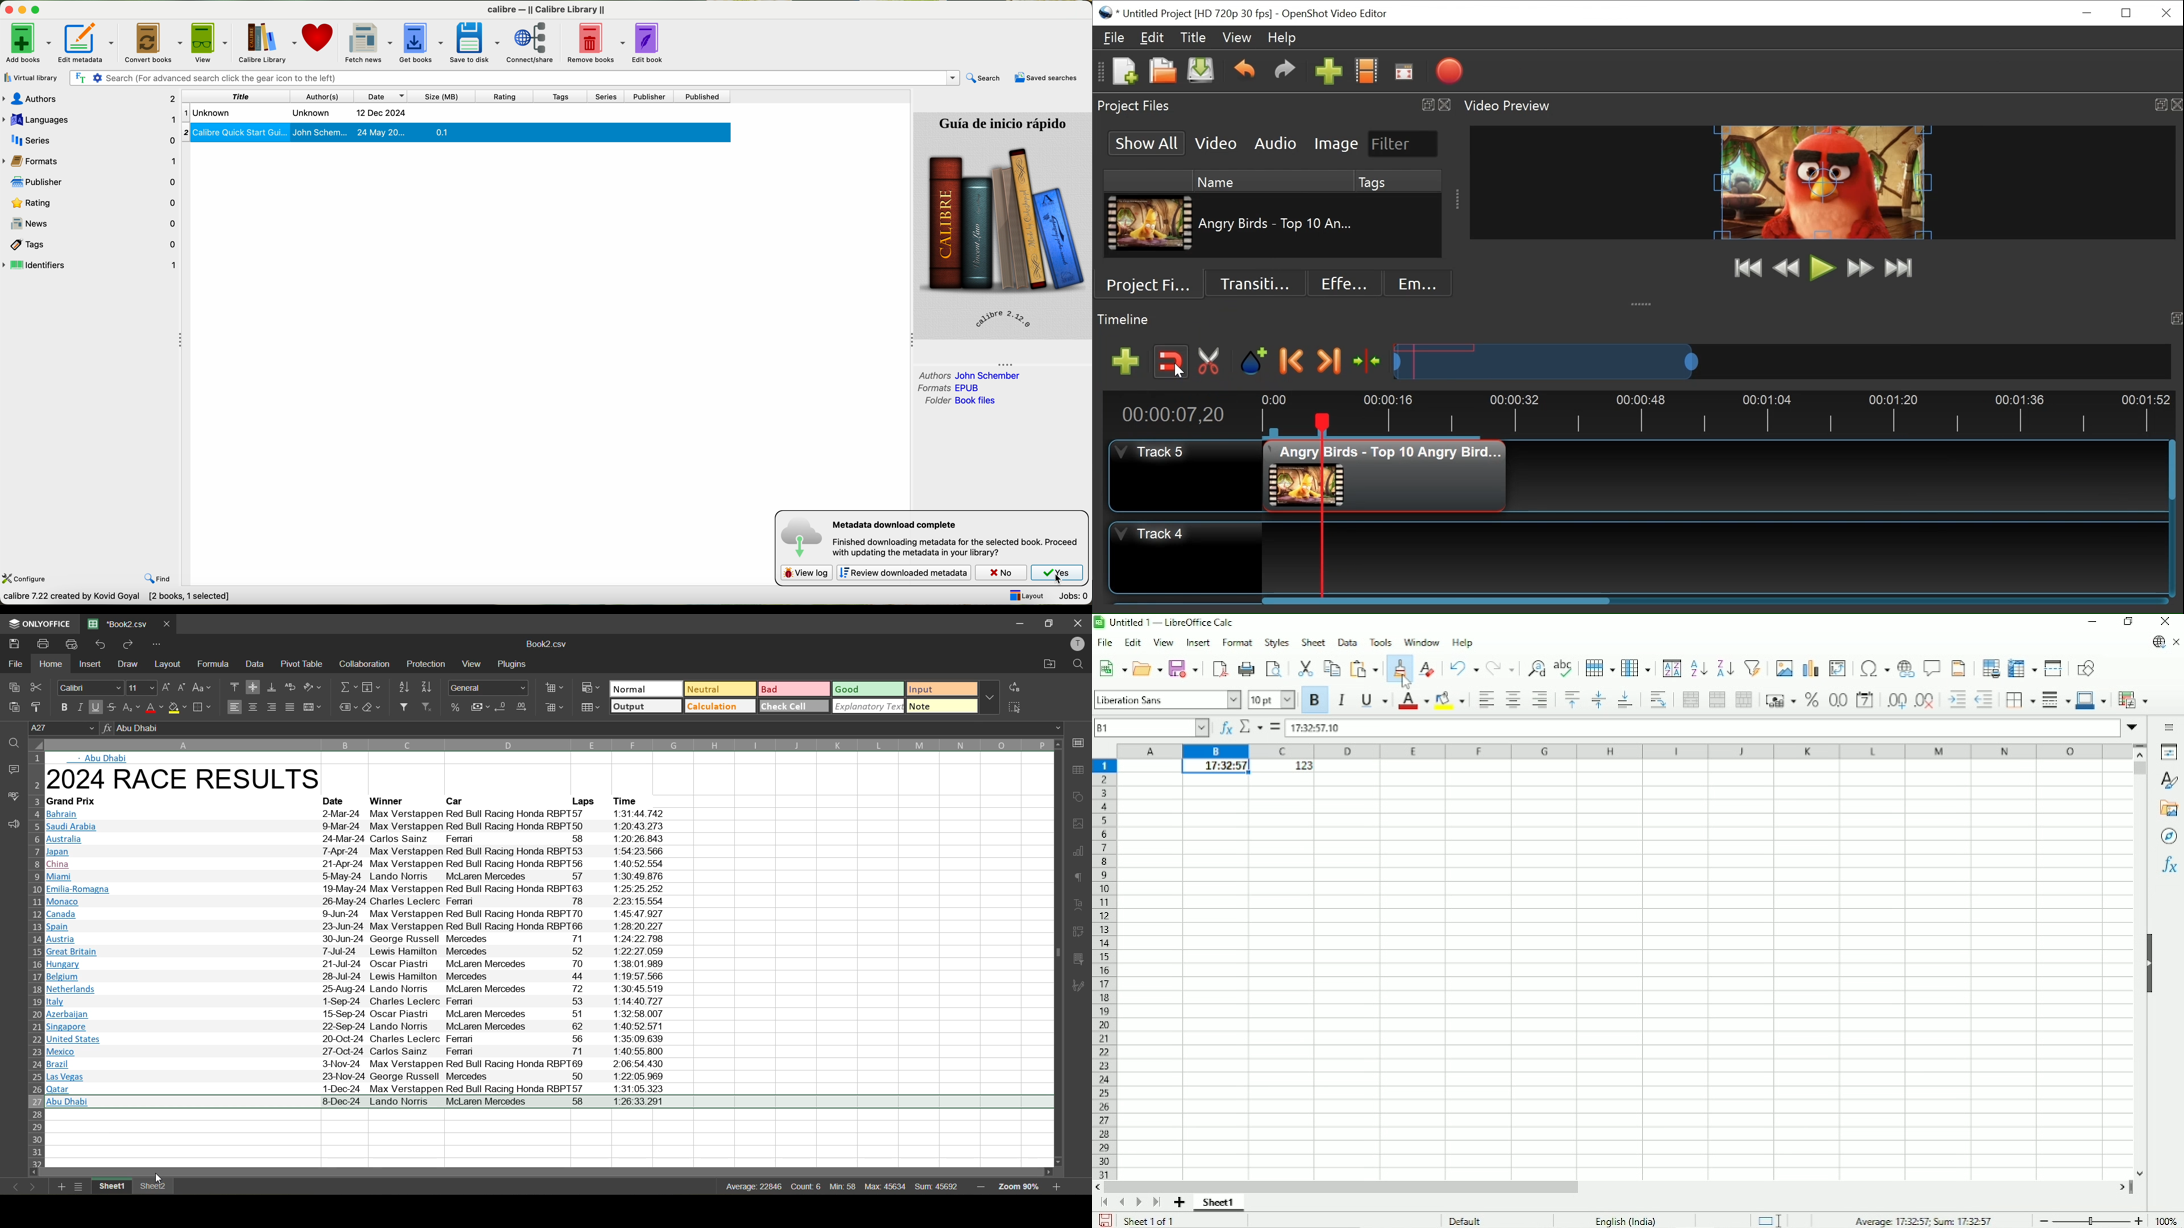 This screenshot has width=2184, height=1232. What do you see at coordinates (2167, 1219) in the screenshot?
I see `Zoom factor` at bounding box center [2167, 1219].